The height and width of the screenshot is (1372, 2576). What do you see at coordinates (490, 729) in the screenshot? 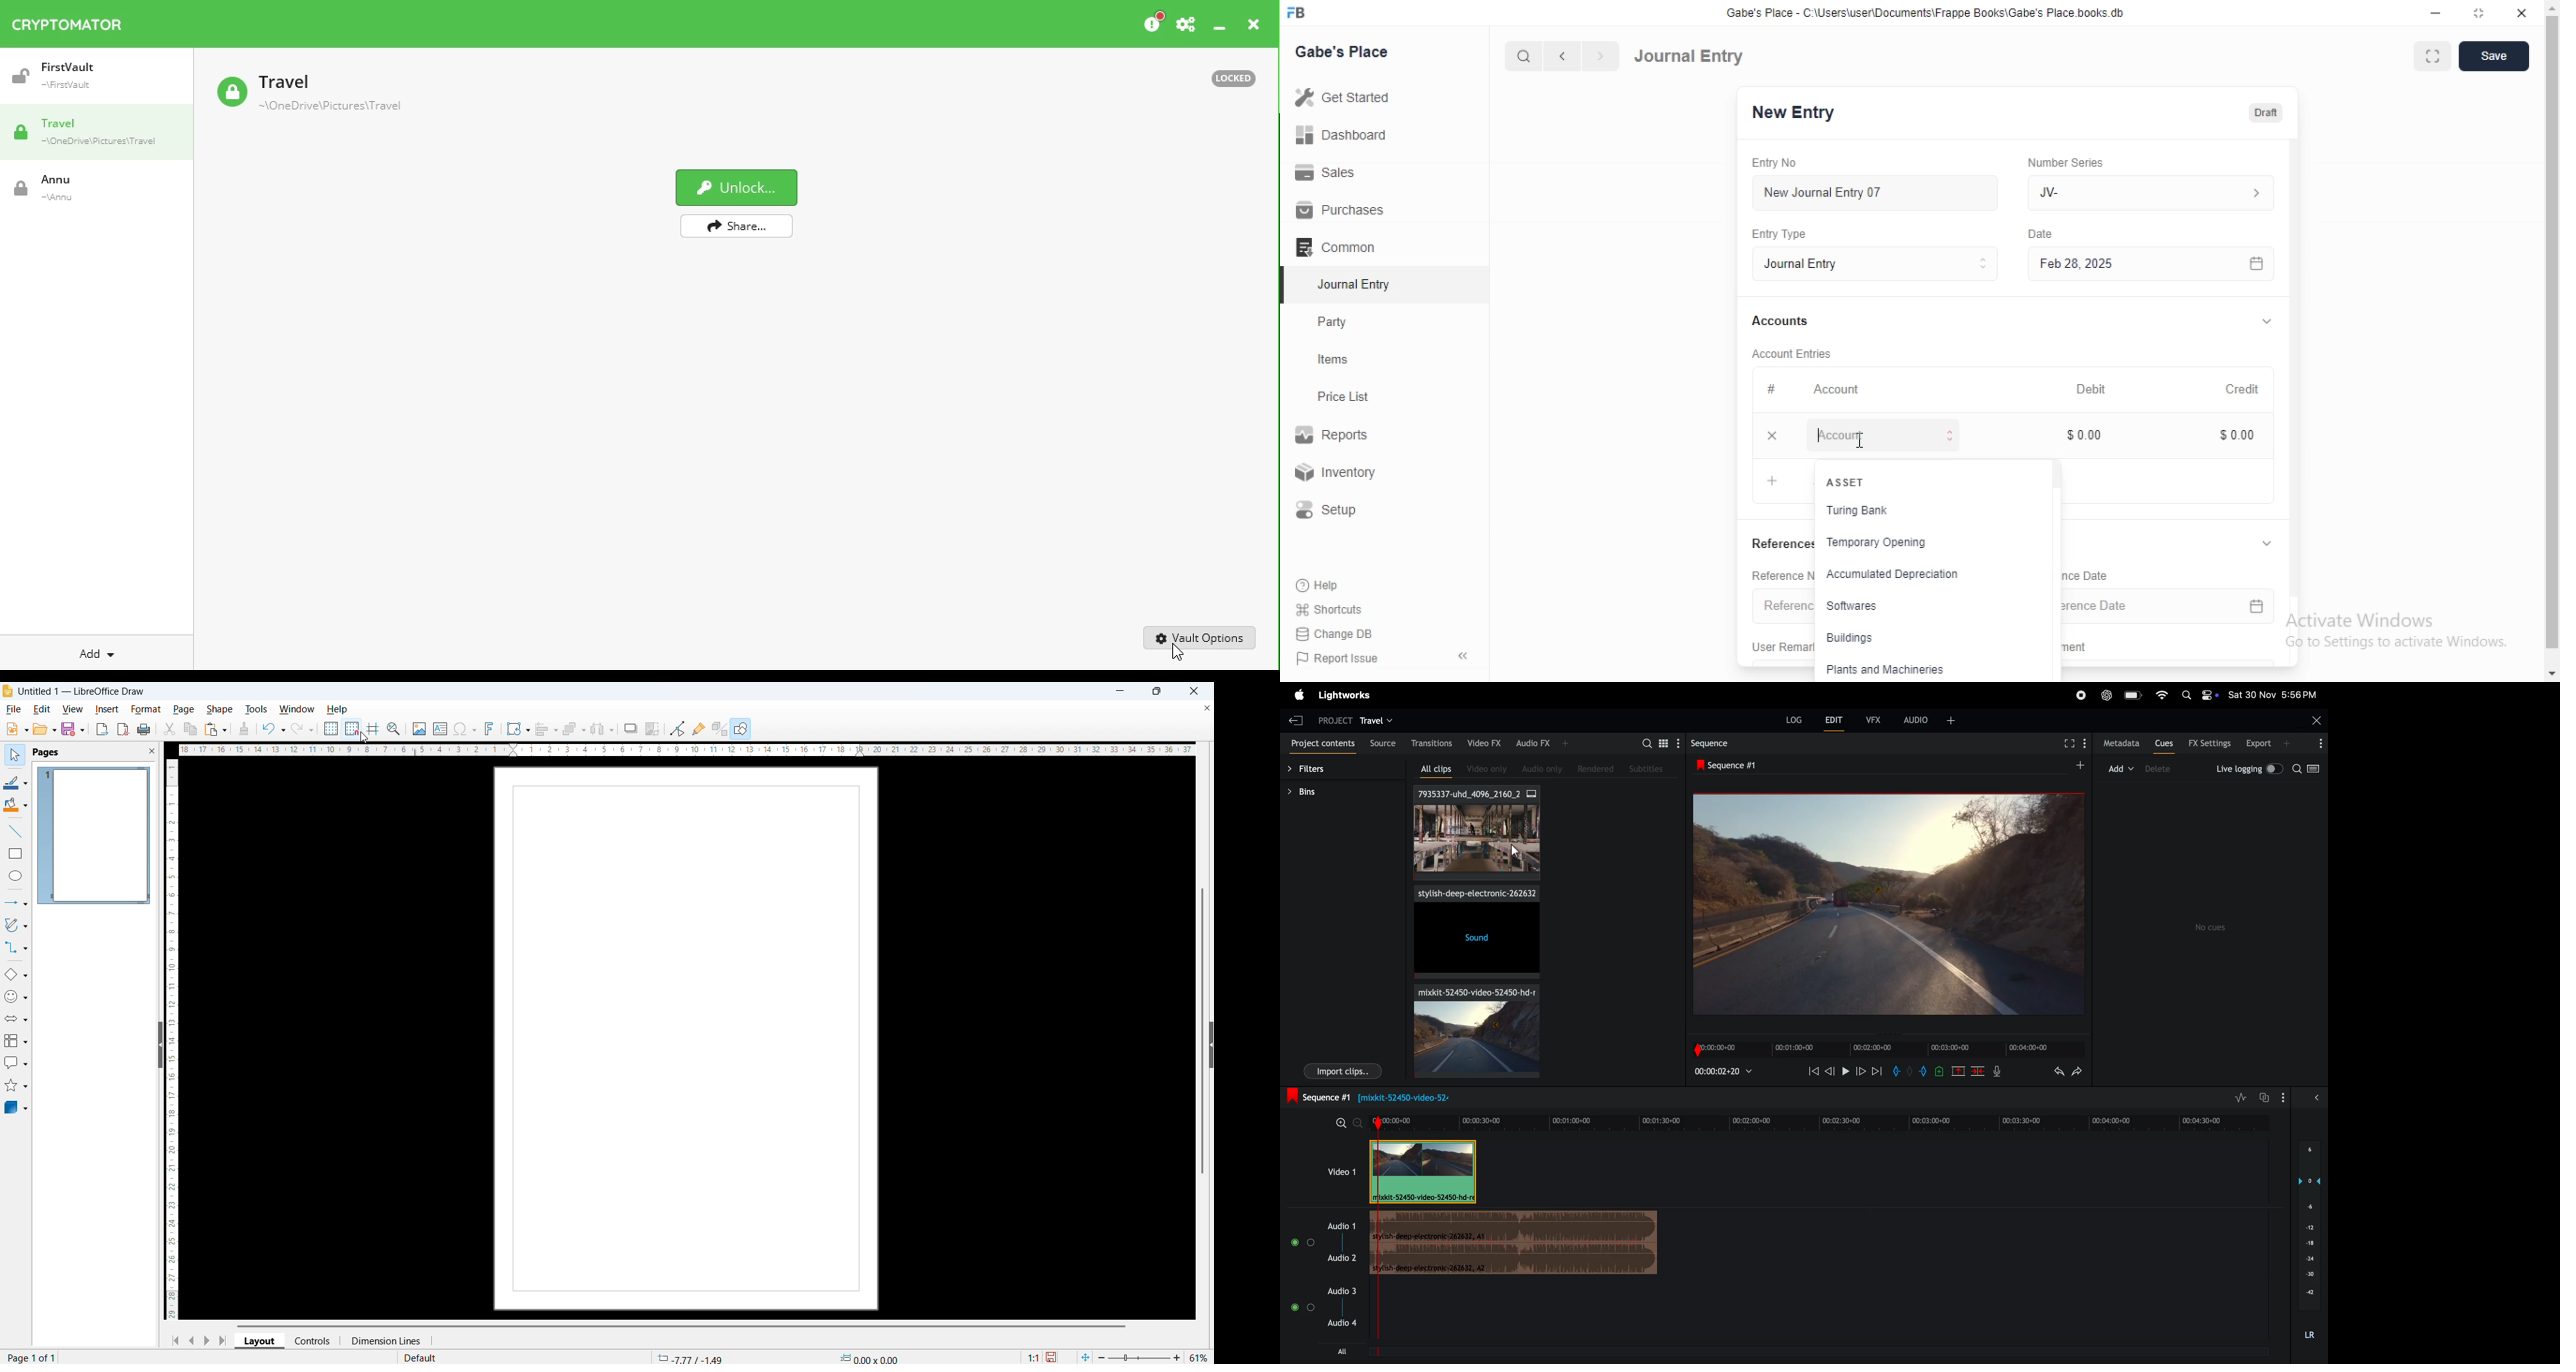
I see `Insert font work text ` at bounding box center [490, 729].